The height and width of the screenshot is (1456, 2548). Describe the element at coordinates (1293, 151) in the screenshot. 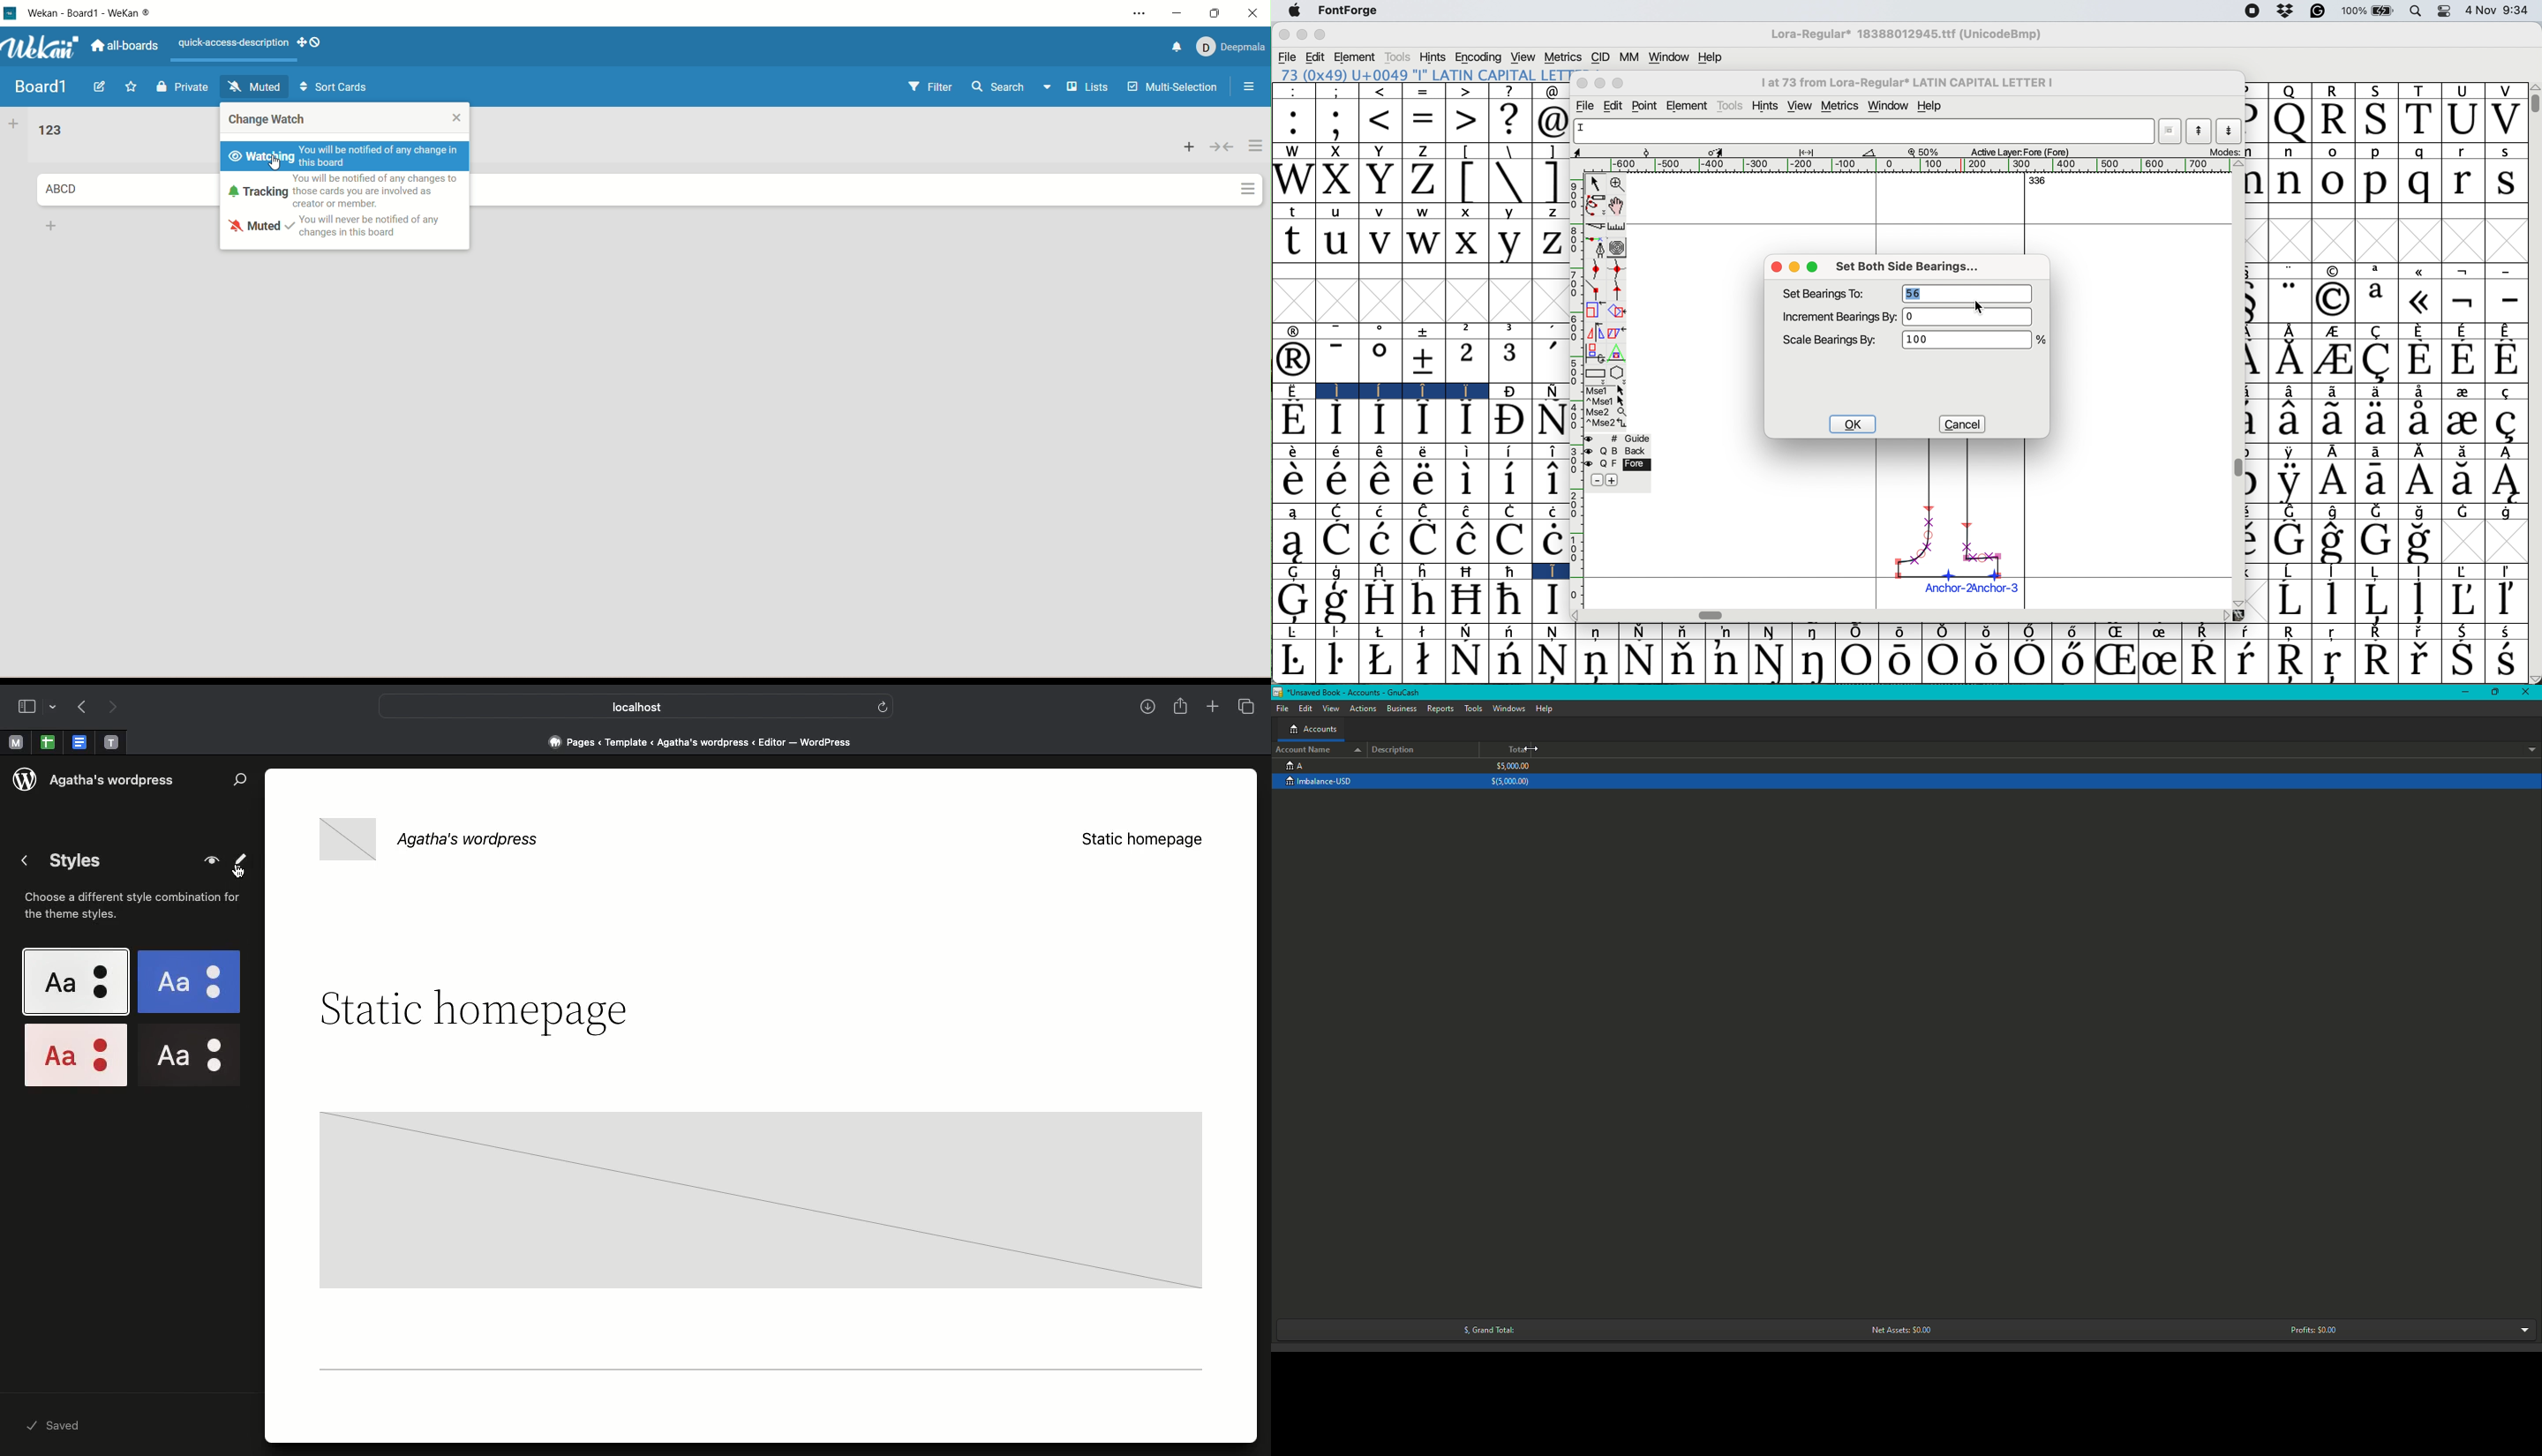

I see `W` at that location.